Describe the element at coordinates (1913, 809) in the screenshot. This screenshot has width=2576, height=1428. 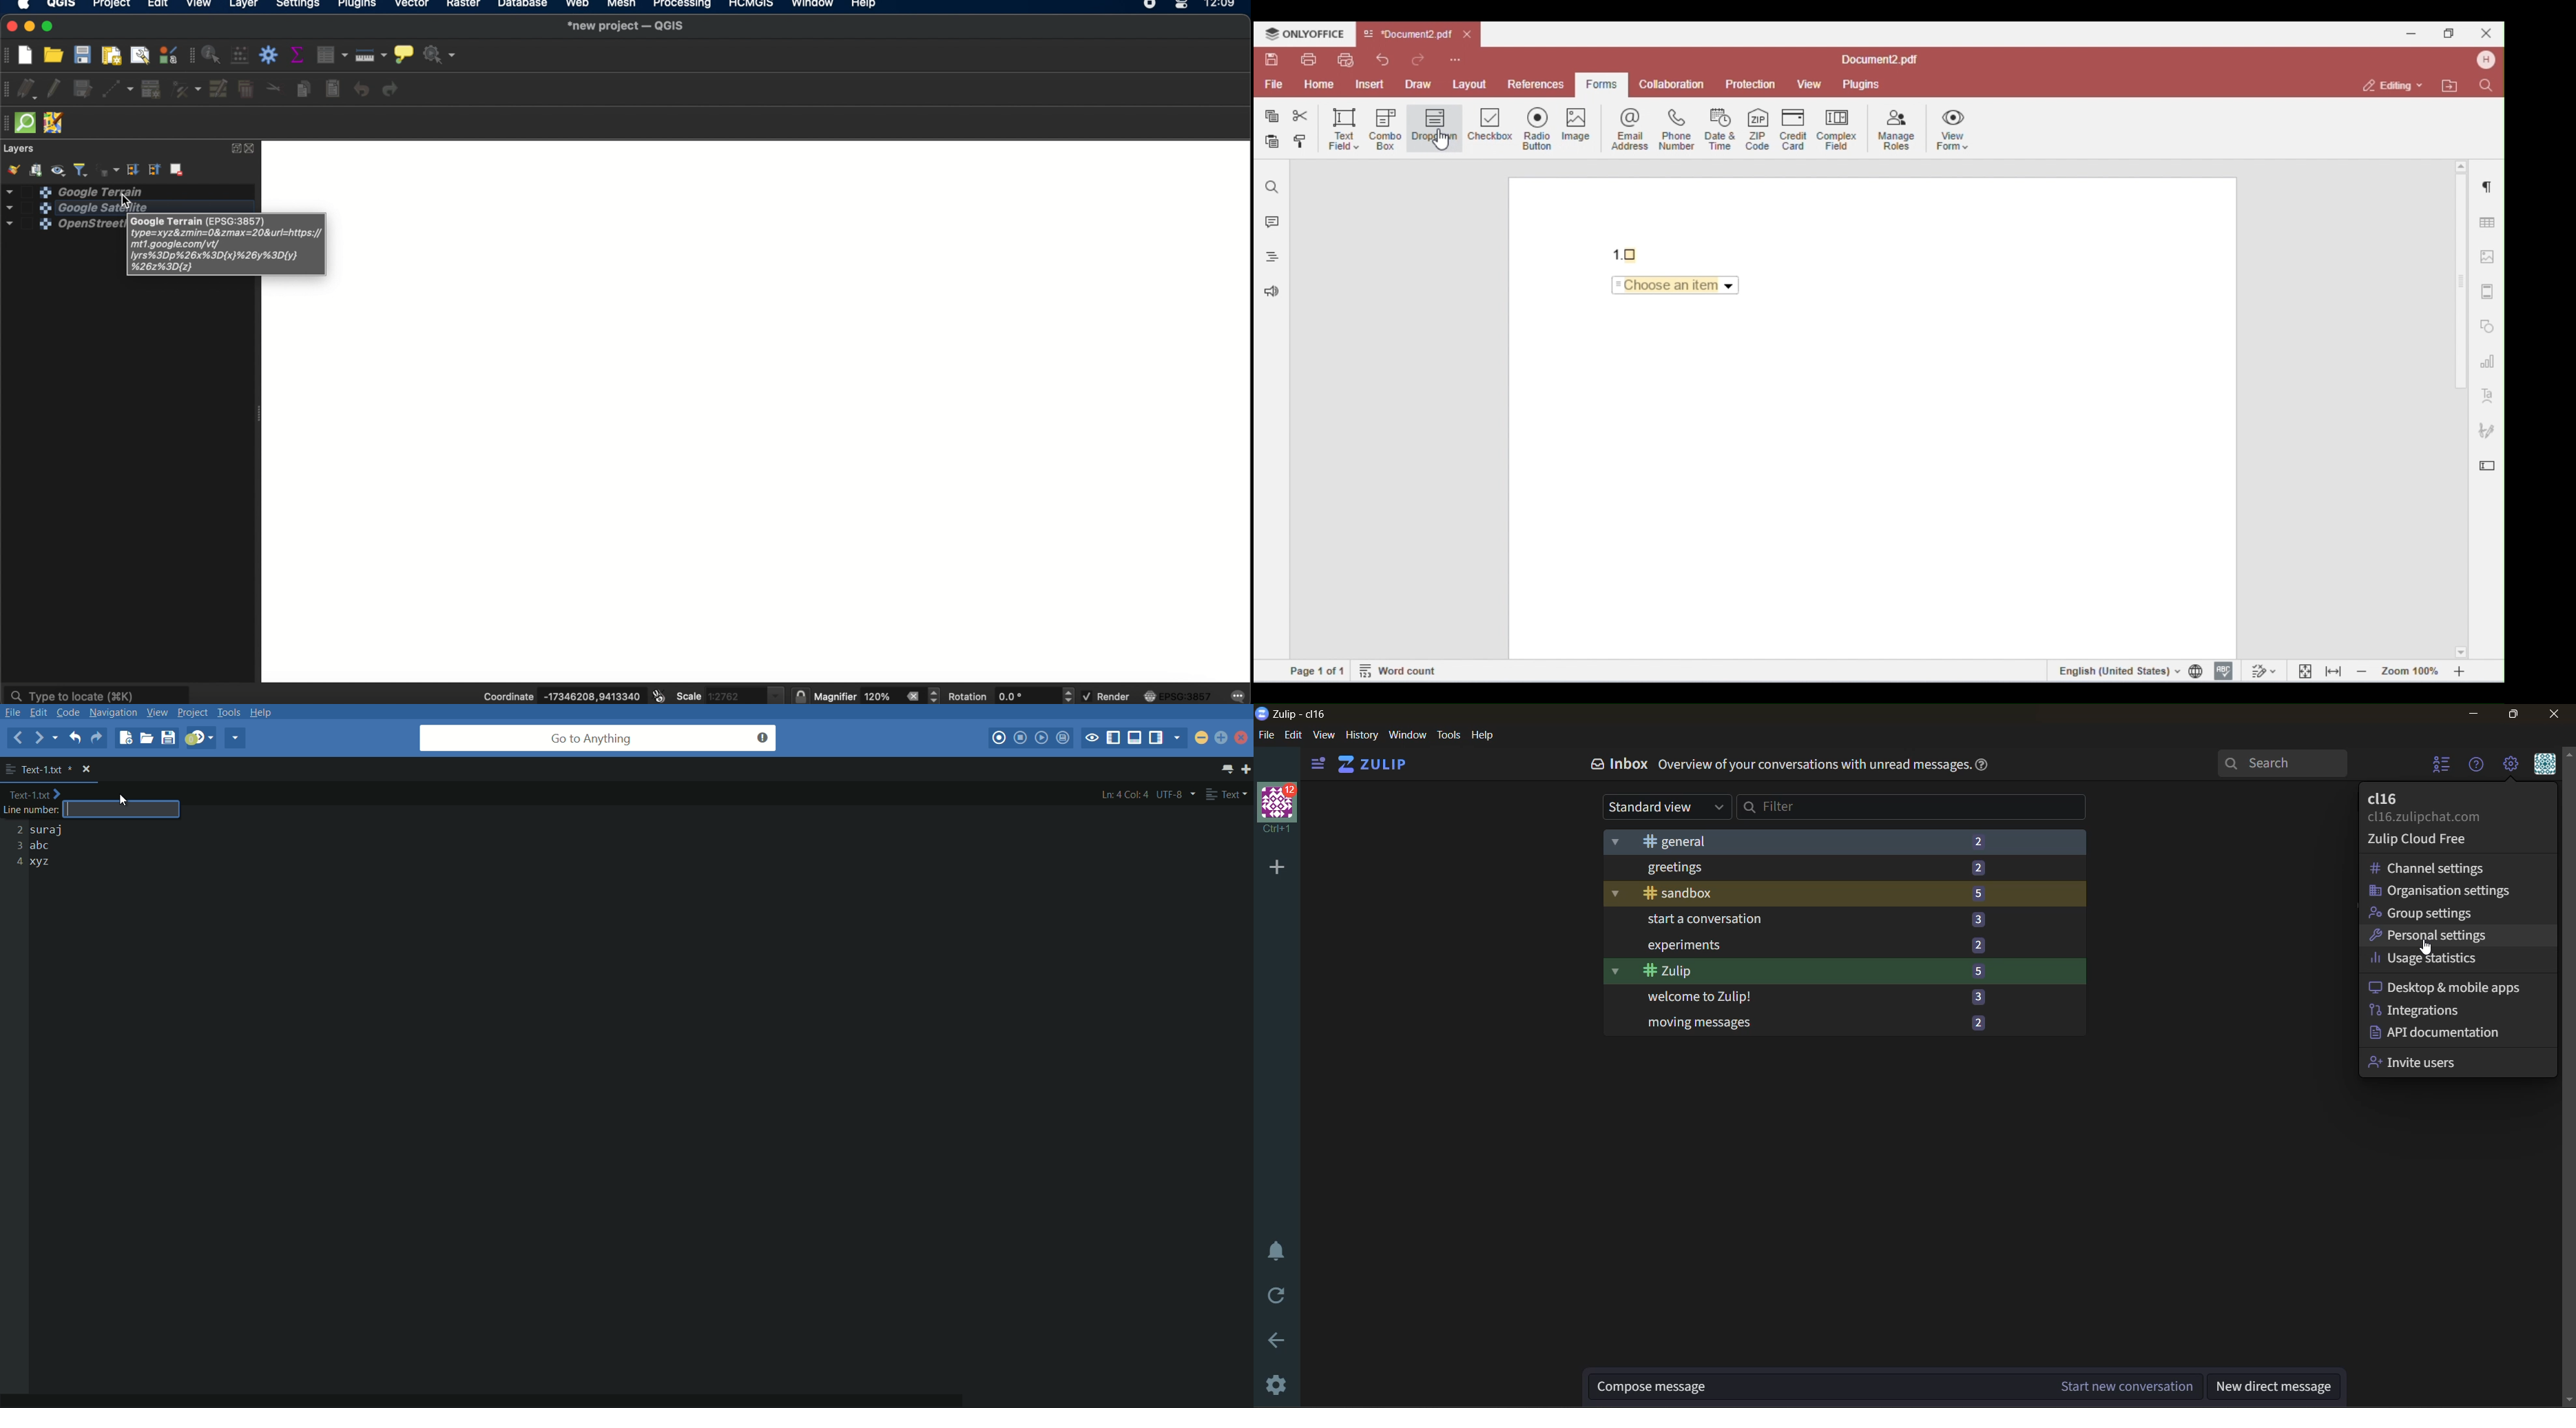
I see `filter` at that location.